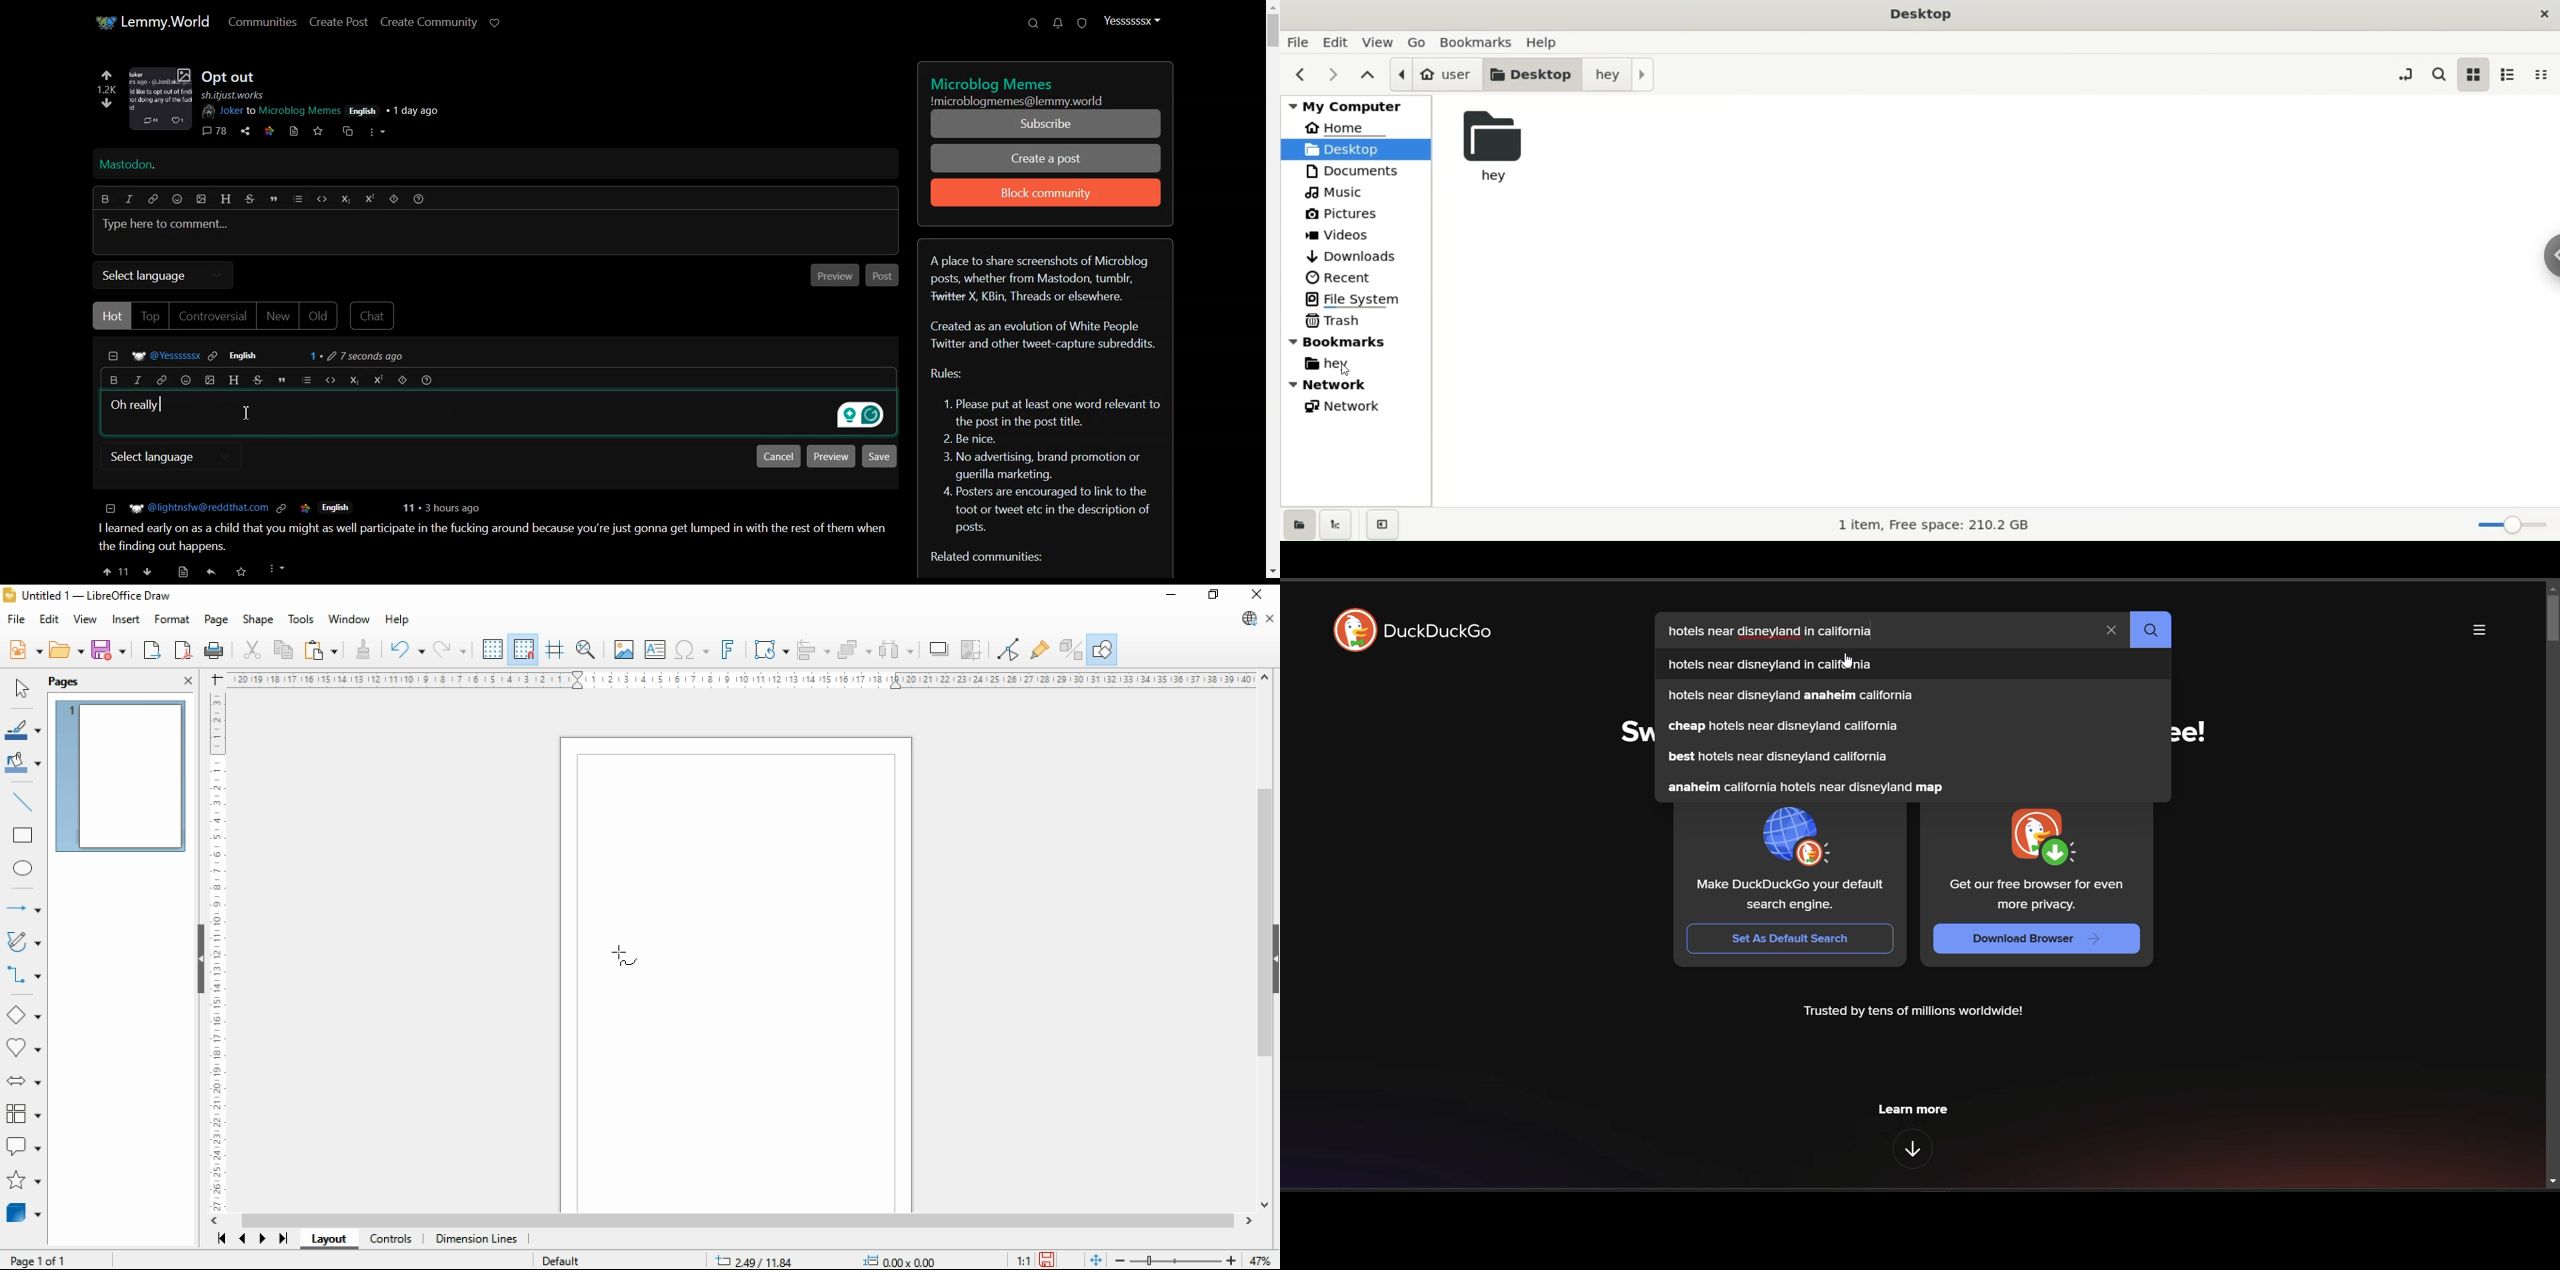  I want to click on best hotels near disneyland california, so click(1777, 757).